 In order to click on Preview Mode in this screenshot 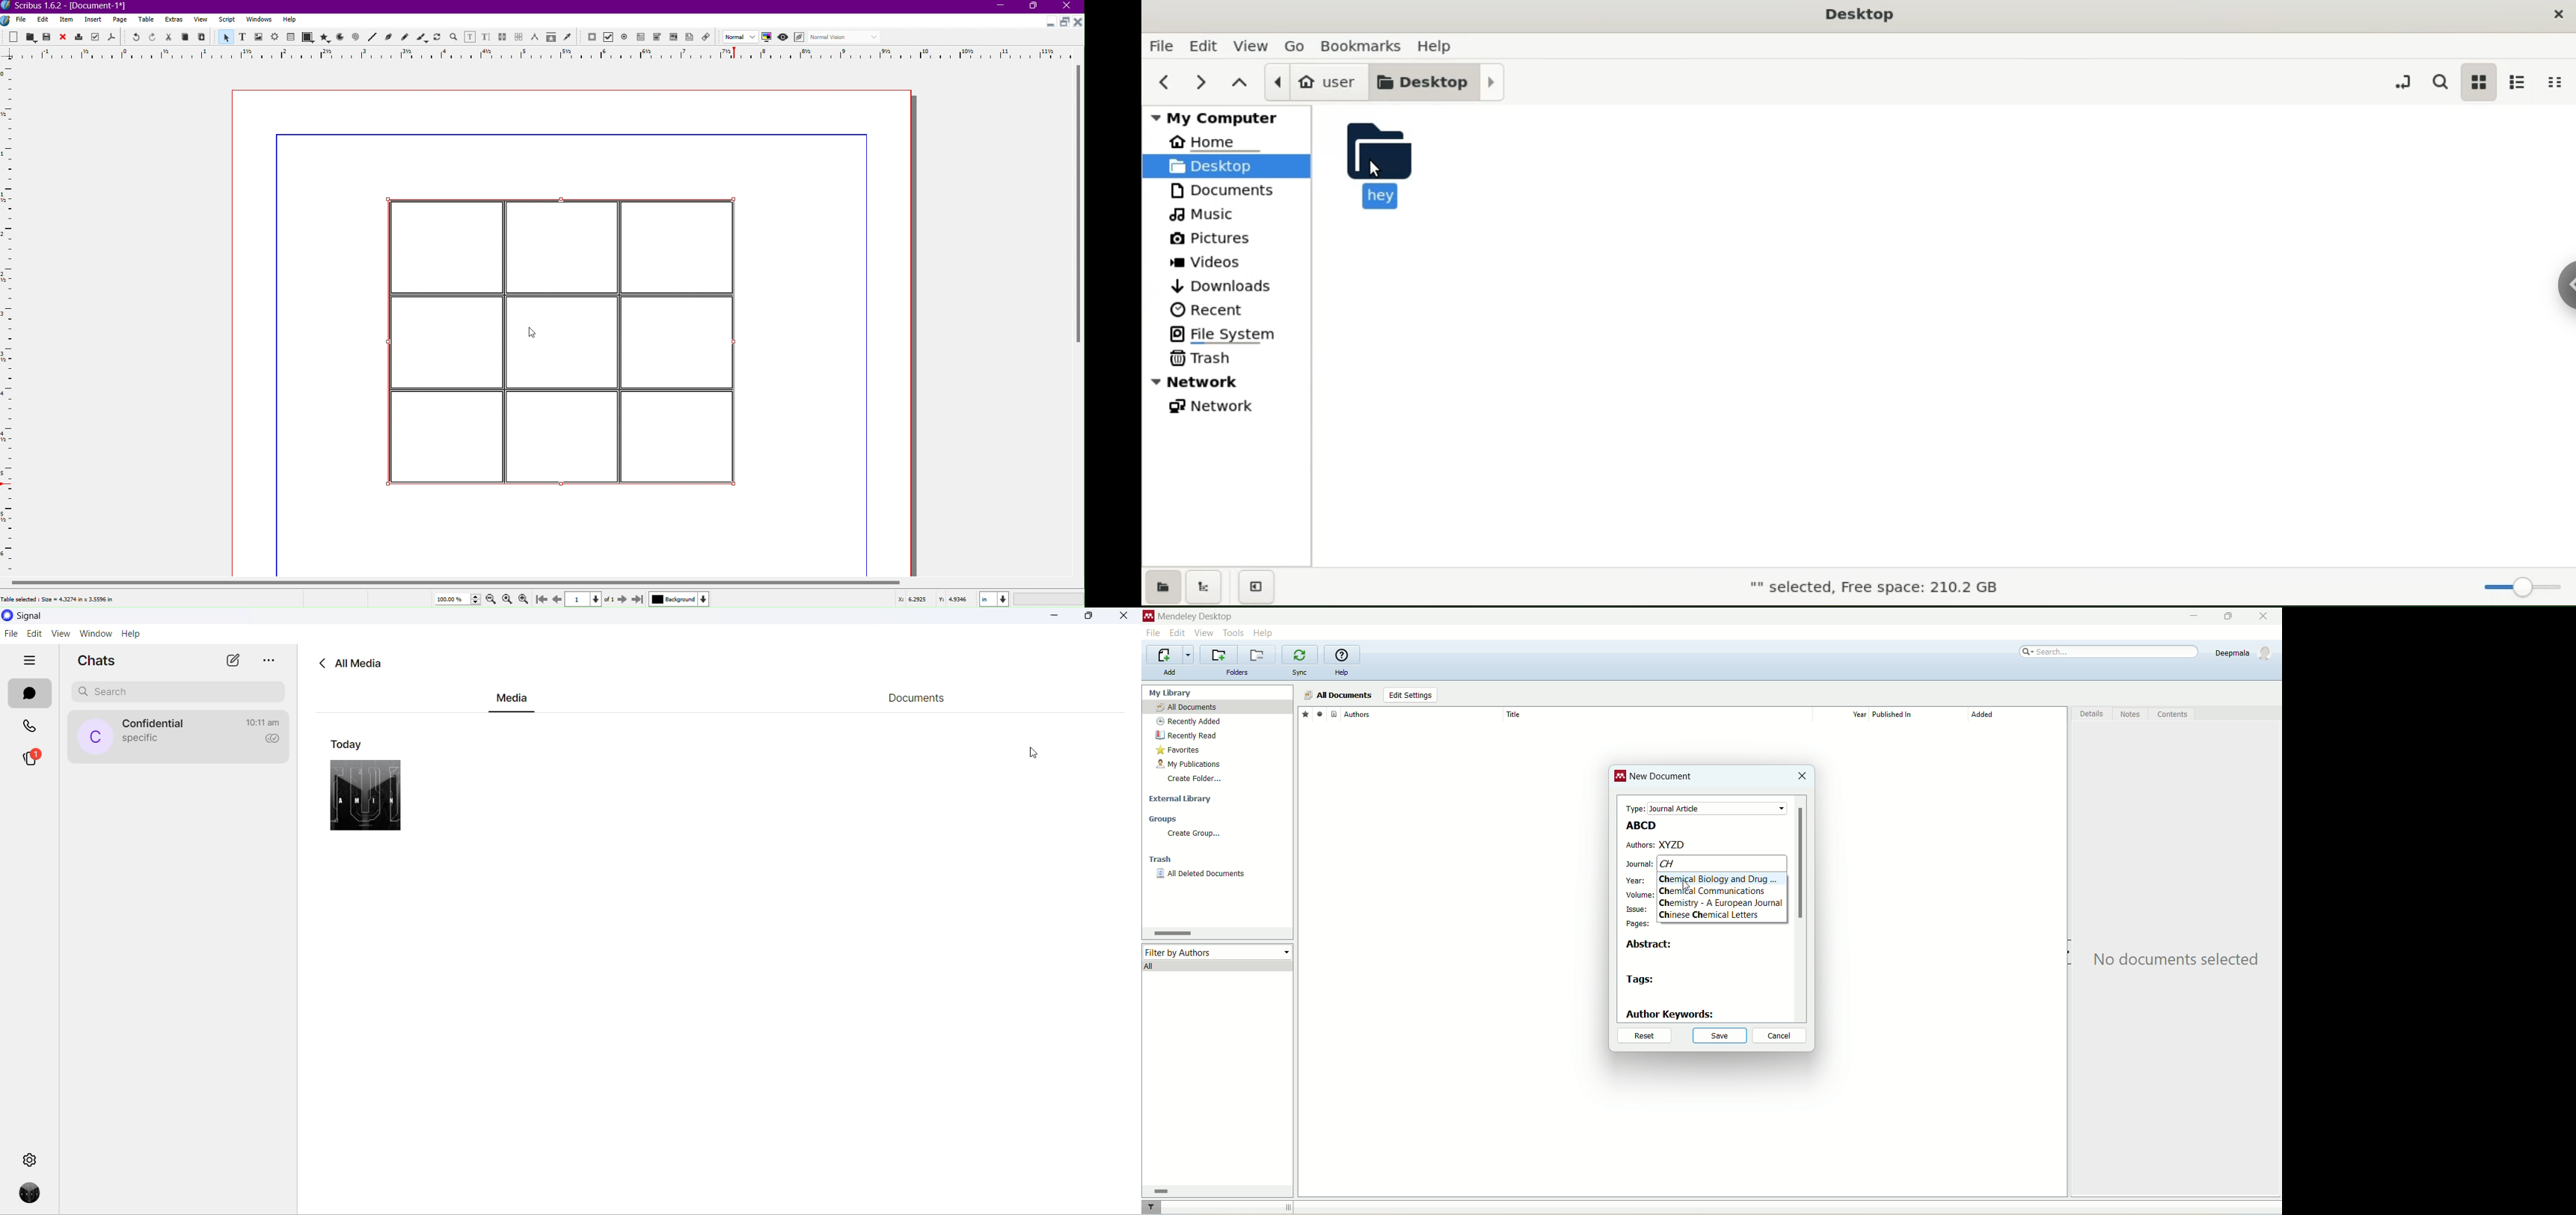, I will do `click(784, 38)`.